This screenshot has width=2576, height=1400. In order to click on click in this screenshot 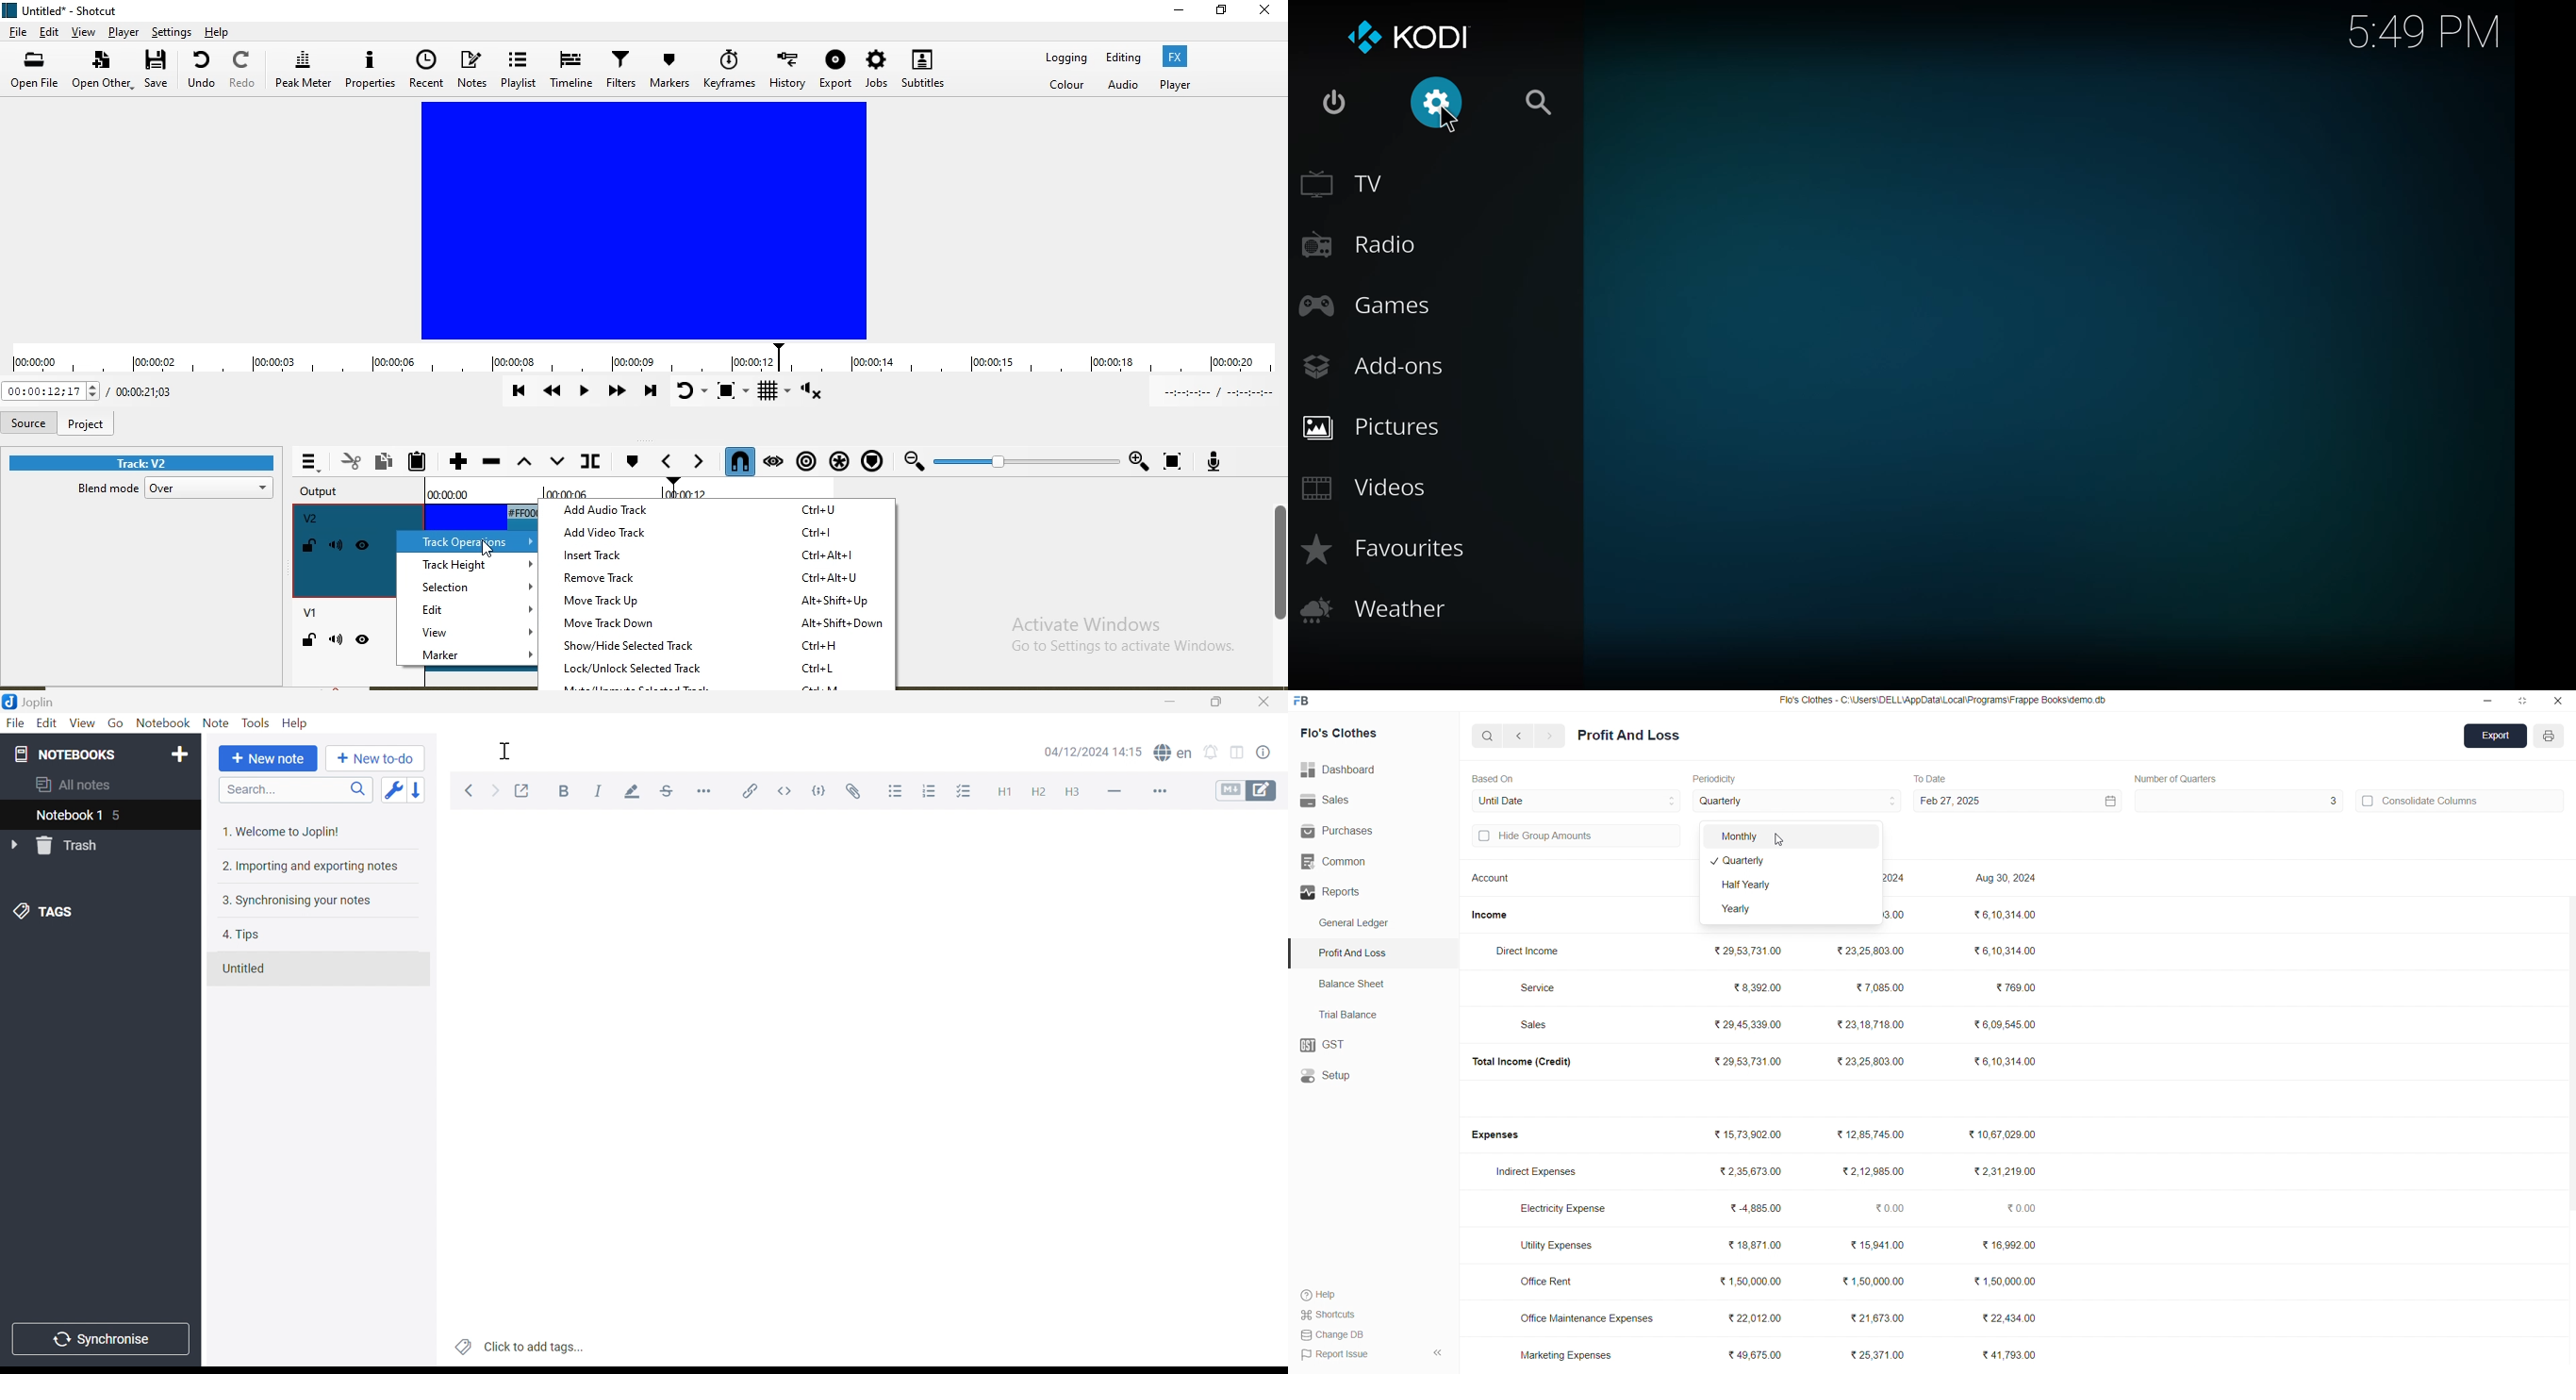, I will do `click(1439, 102)`.